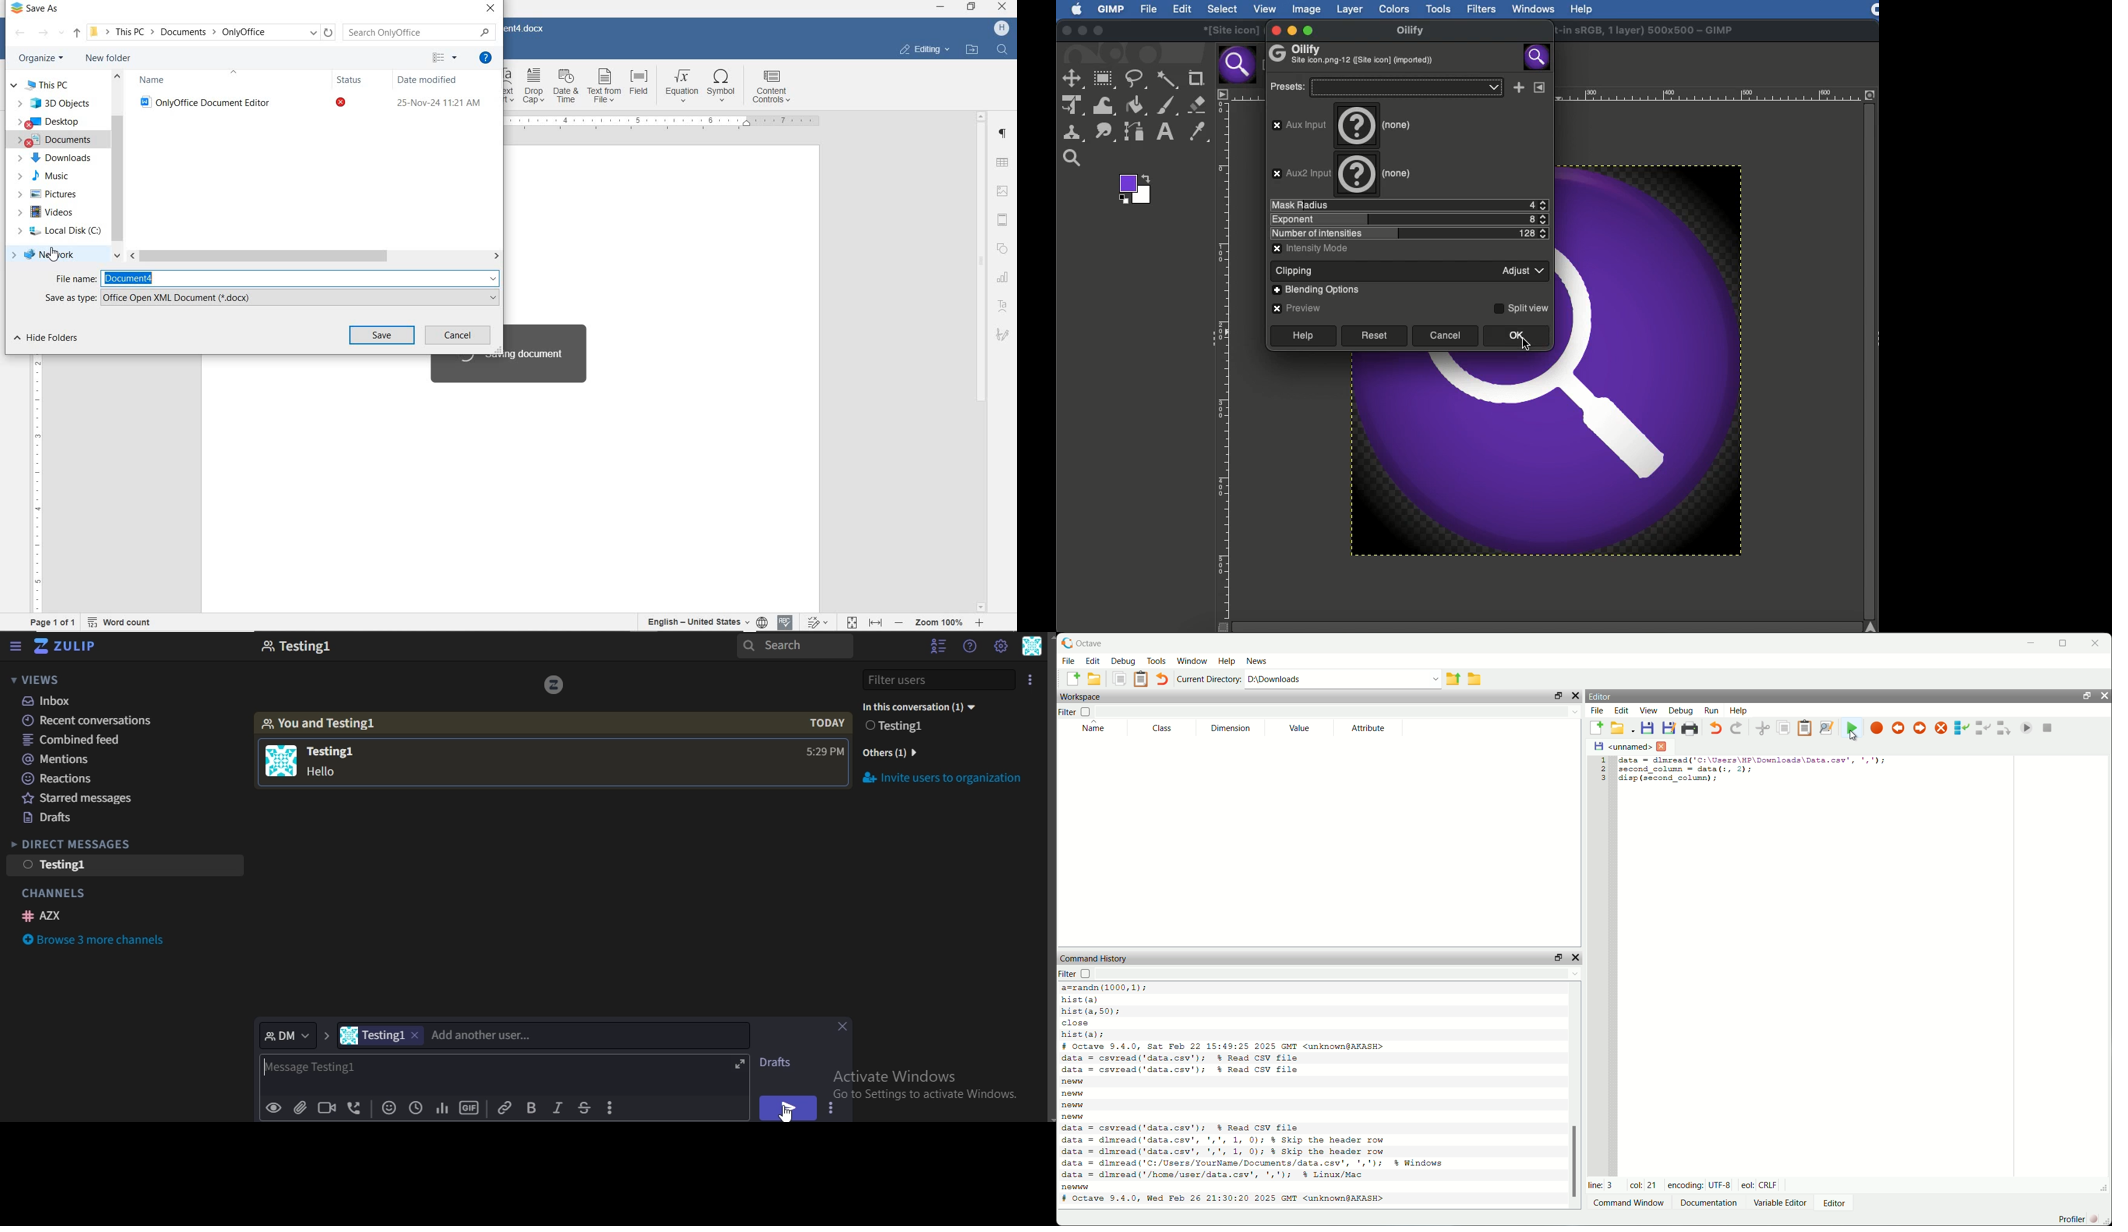 This screenshot has height=1232, width=2128. What do you see at coordinates (1663, 748) in the screenshot?
I see `close` at bounding box center [1663, 748].